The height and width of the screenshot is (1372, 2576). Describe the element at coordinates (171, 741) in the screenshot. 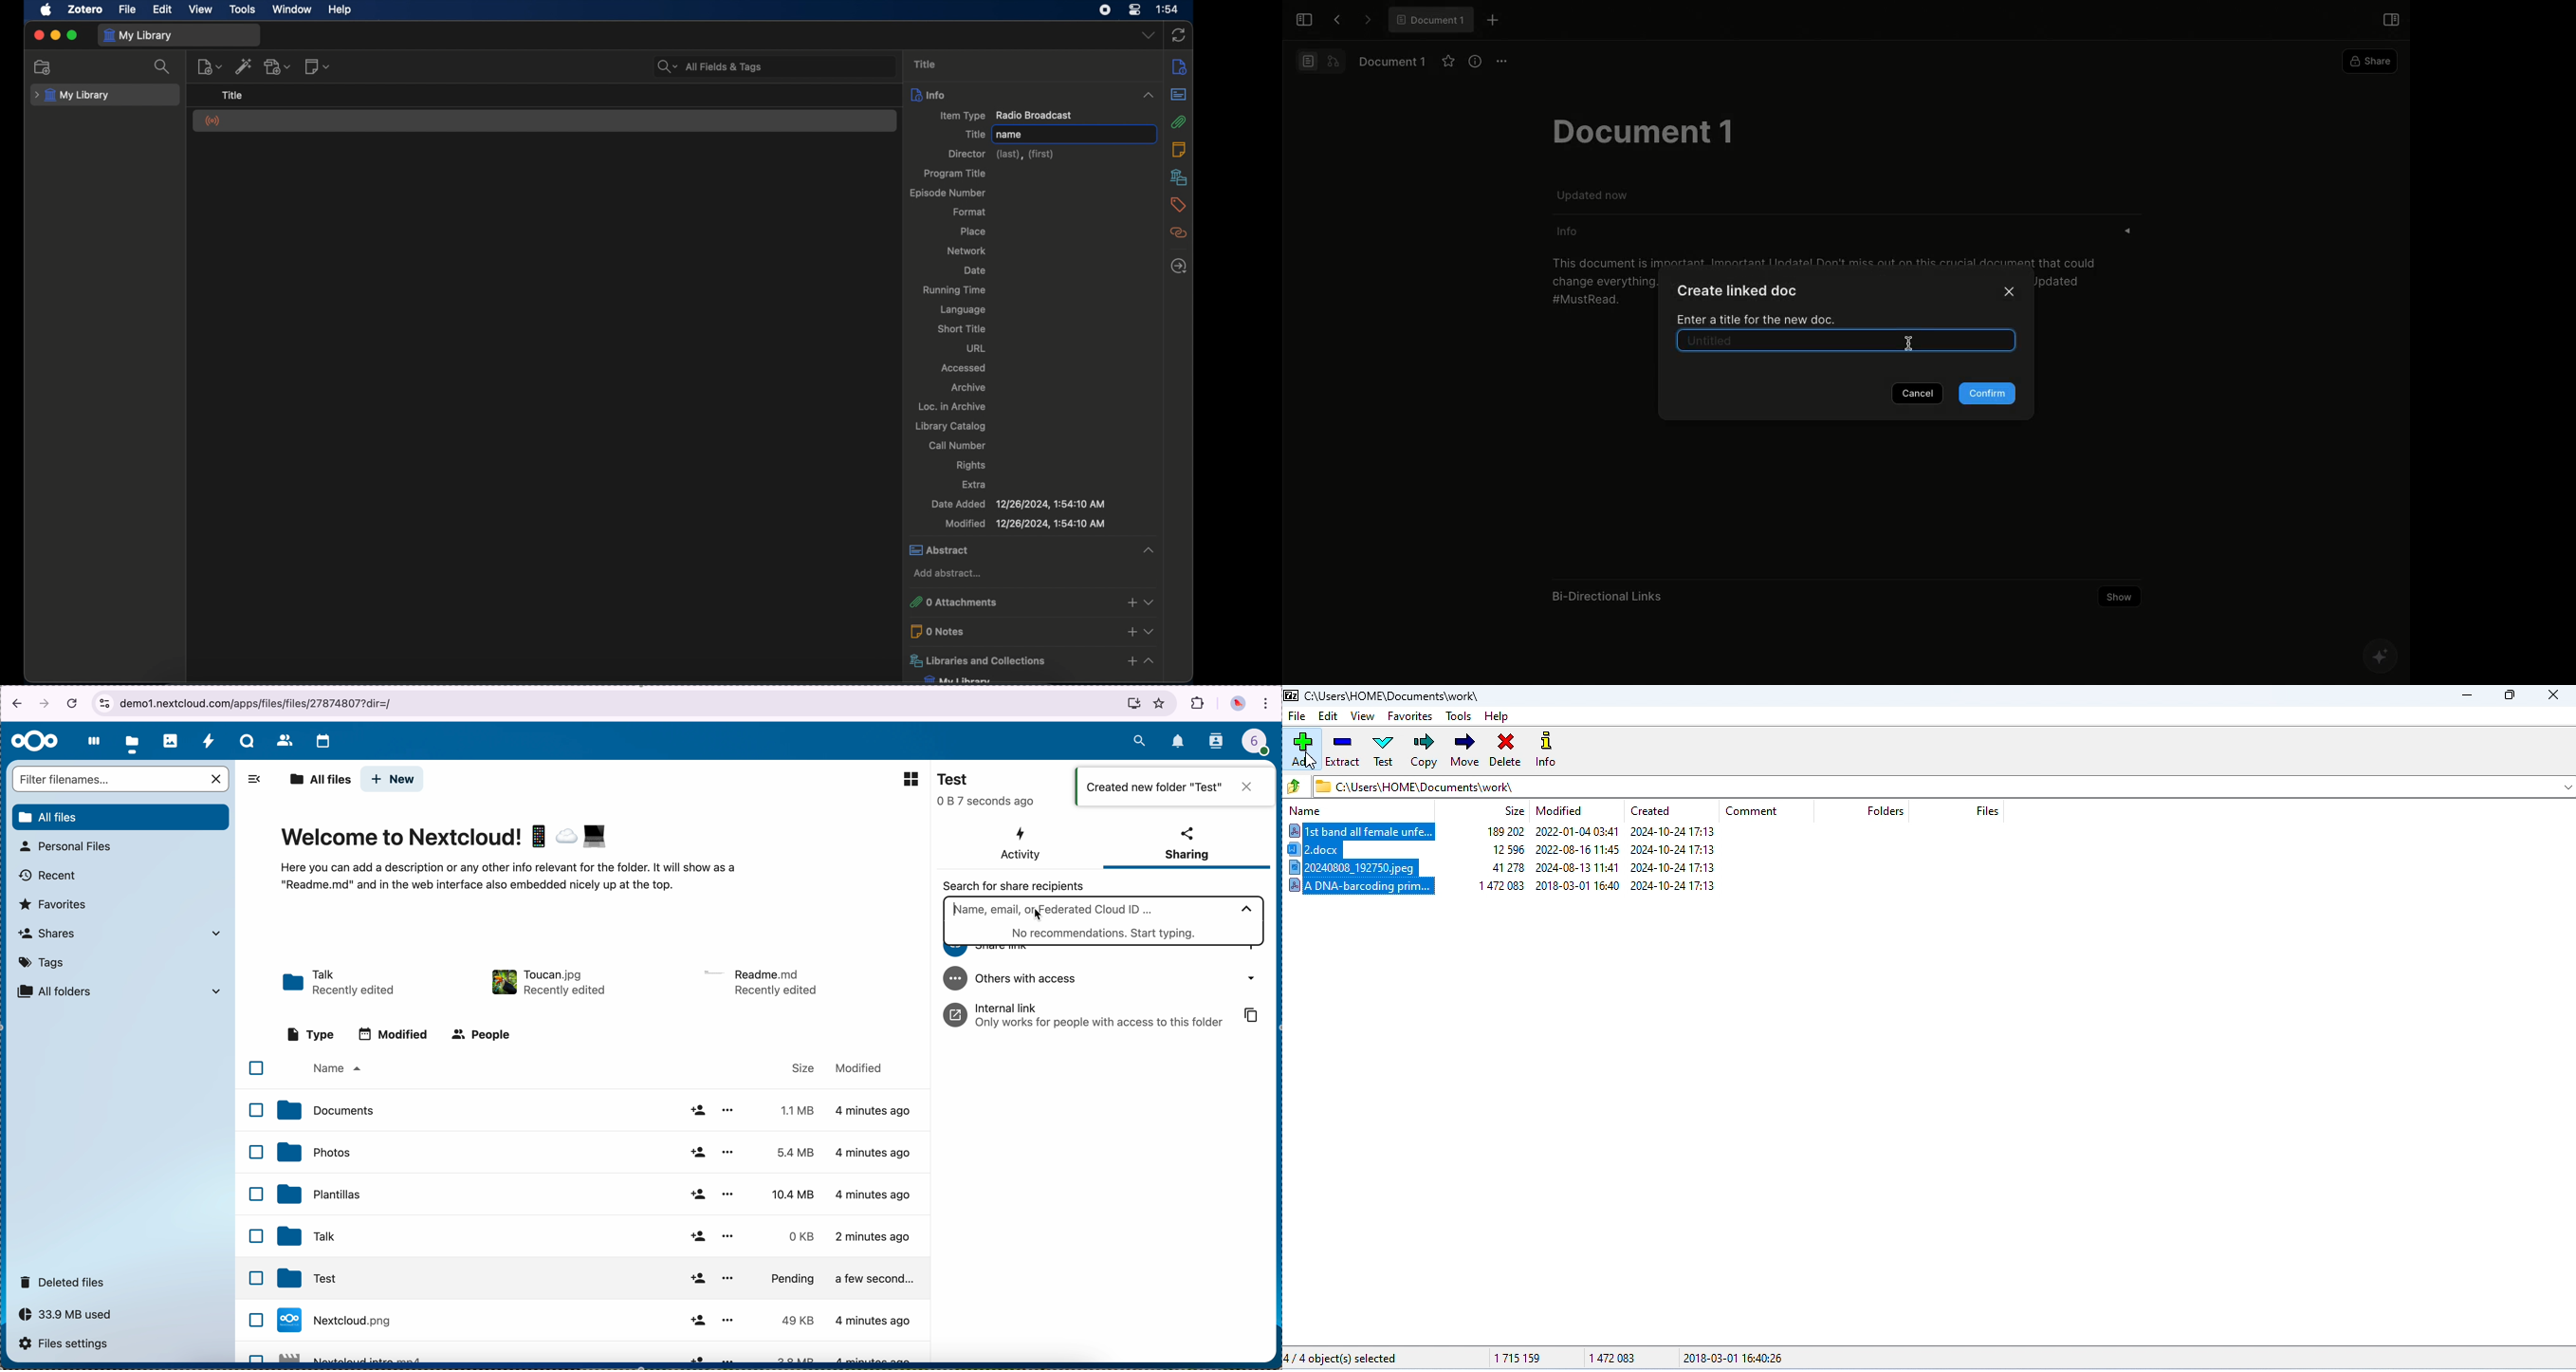

I see `photos` at that location.